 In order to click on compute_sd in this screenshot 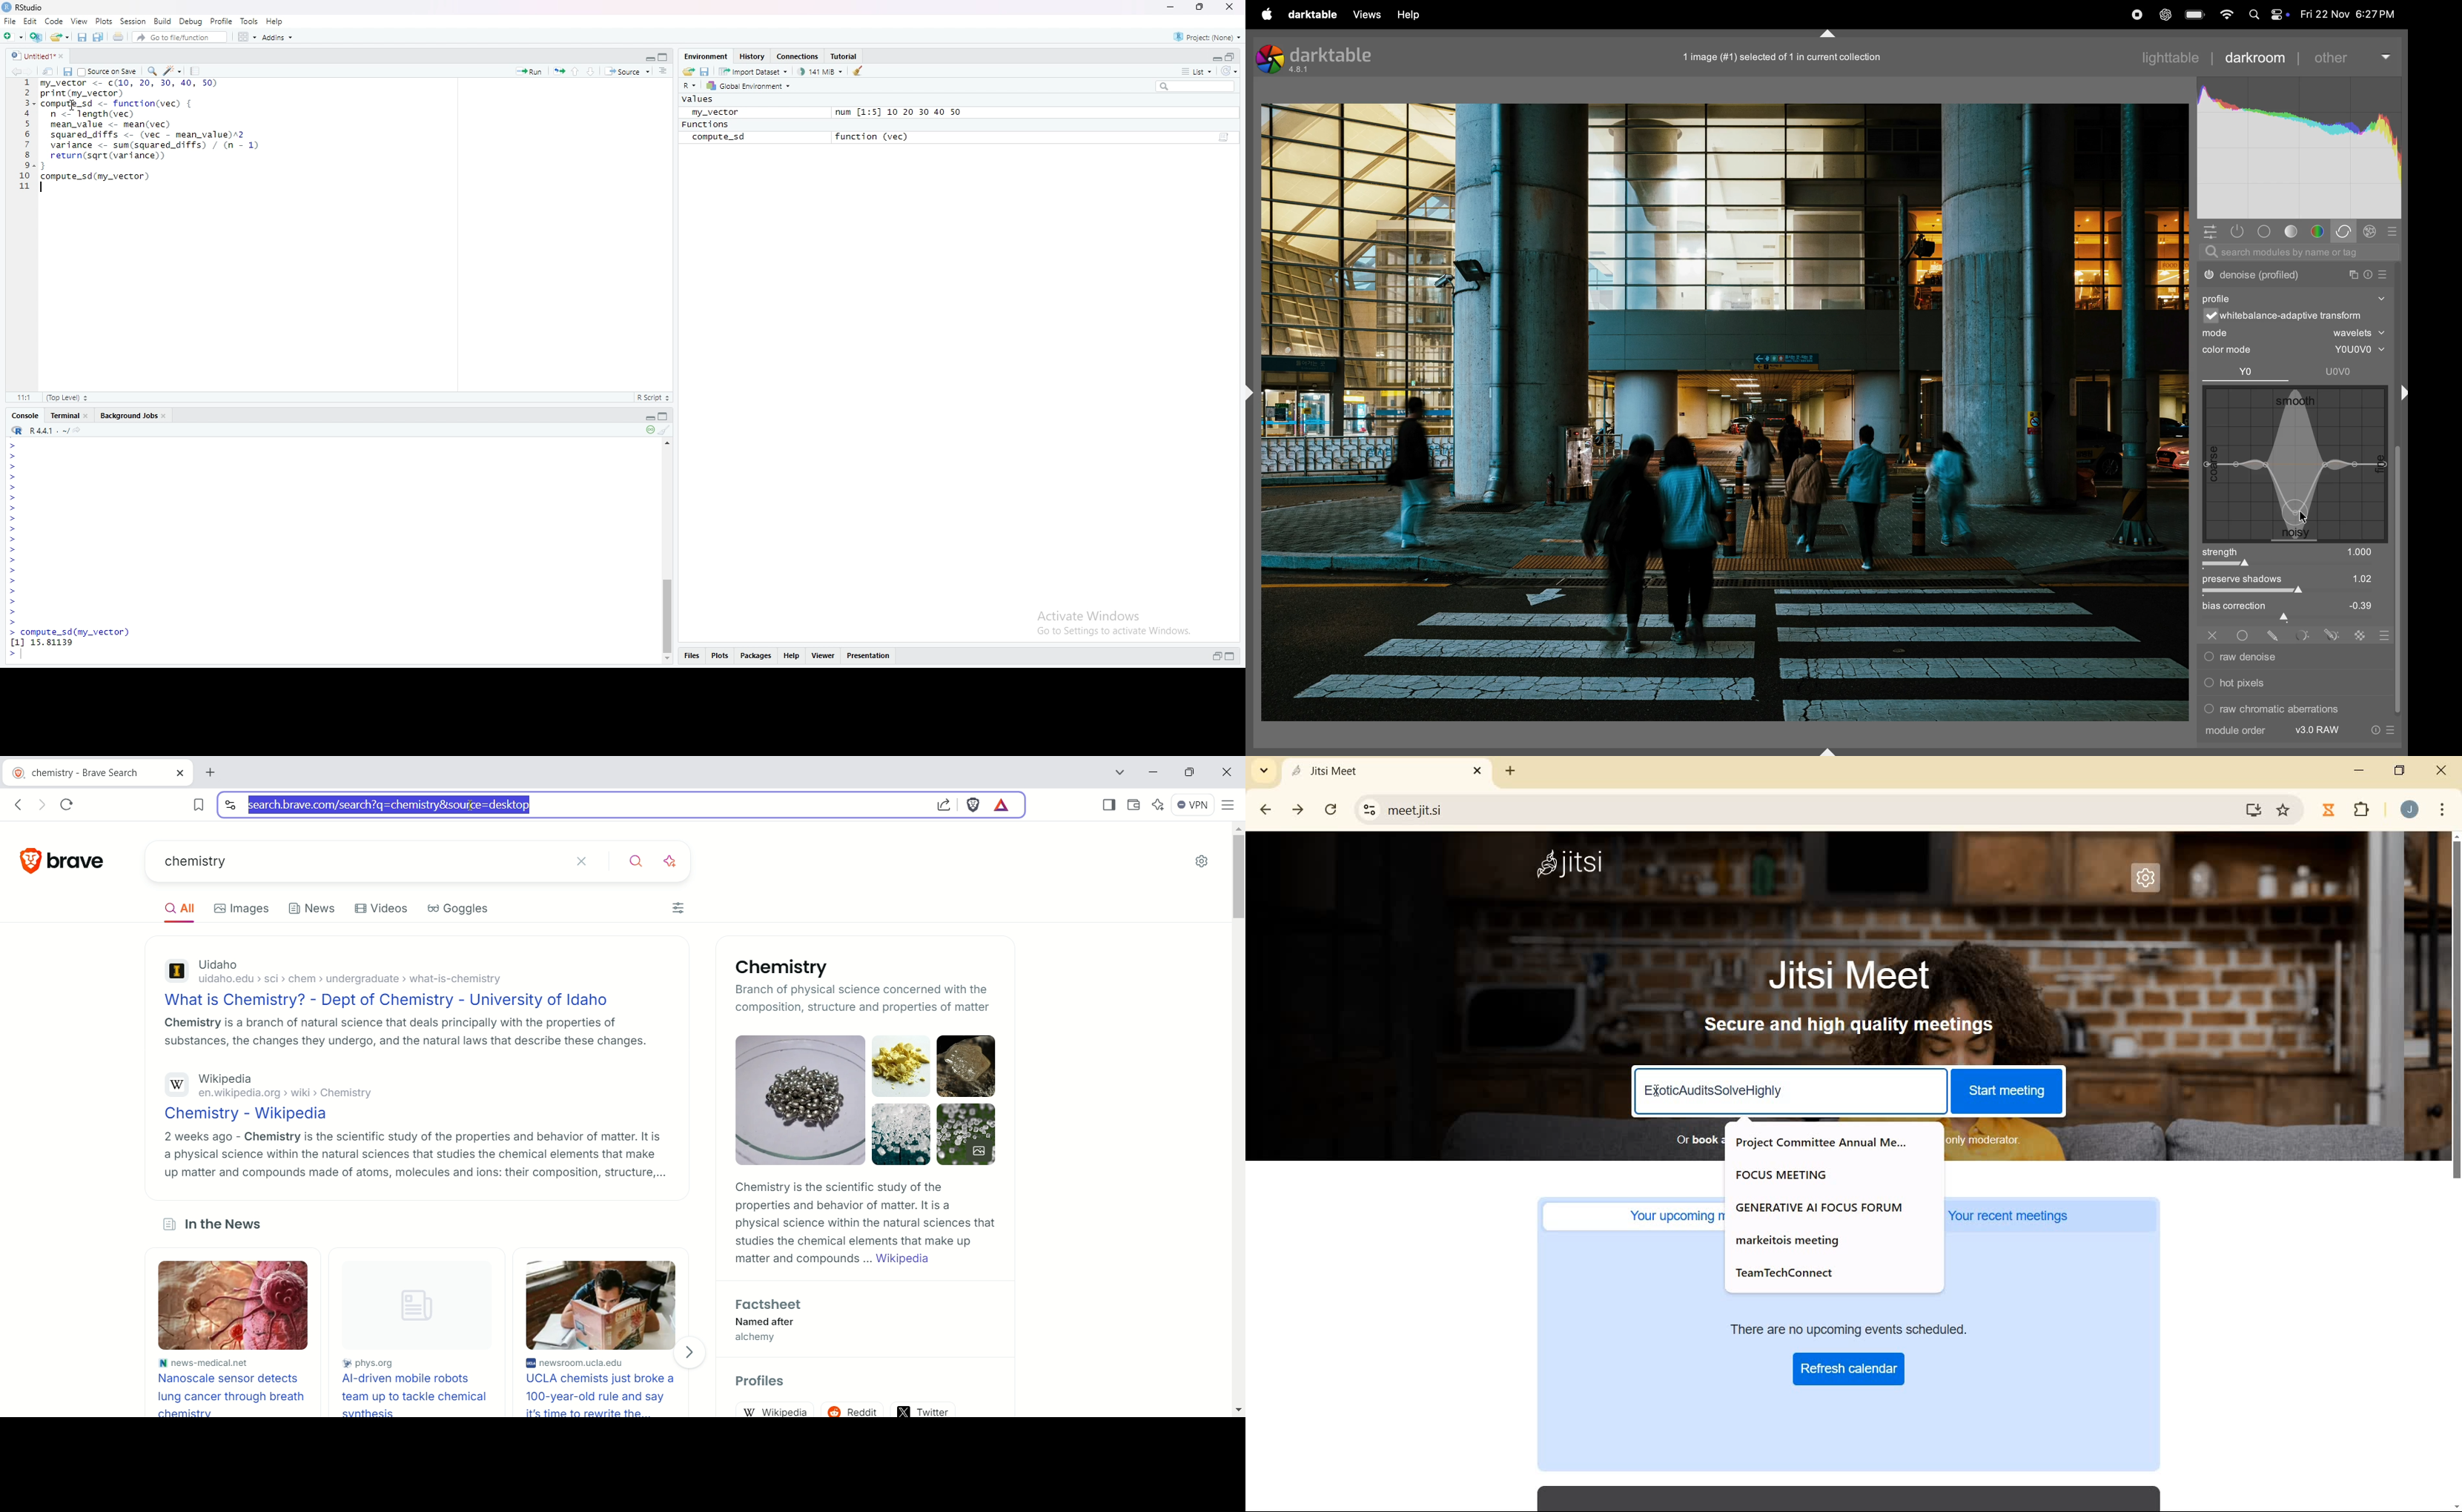, I will do `click(718, 137)`.